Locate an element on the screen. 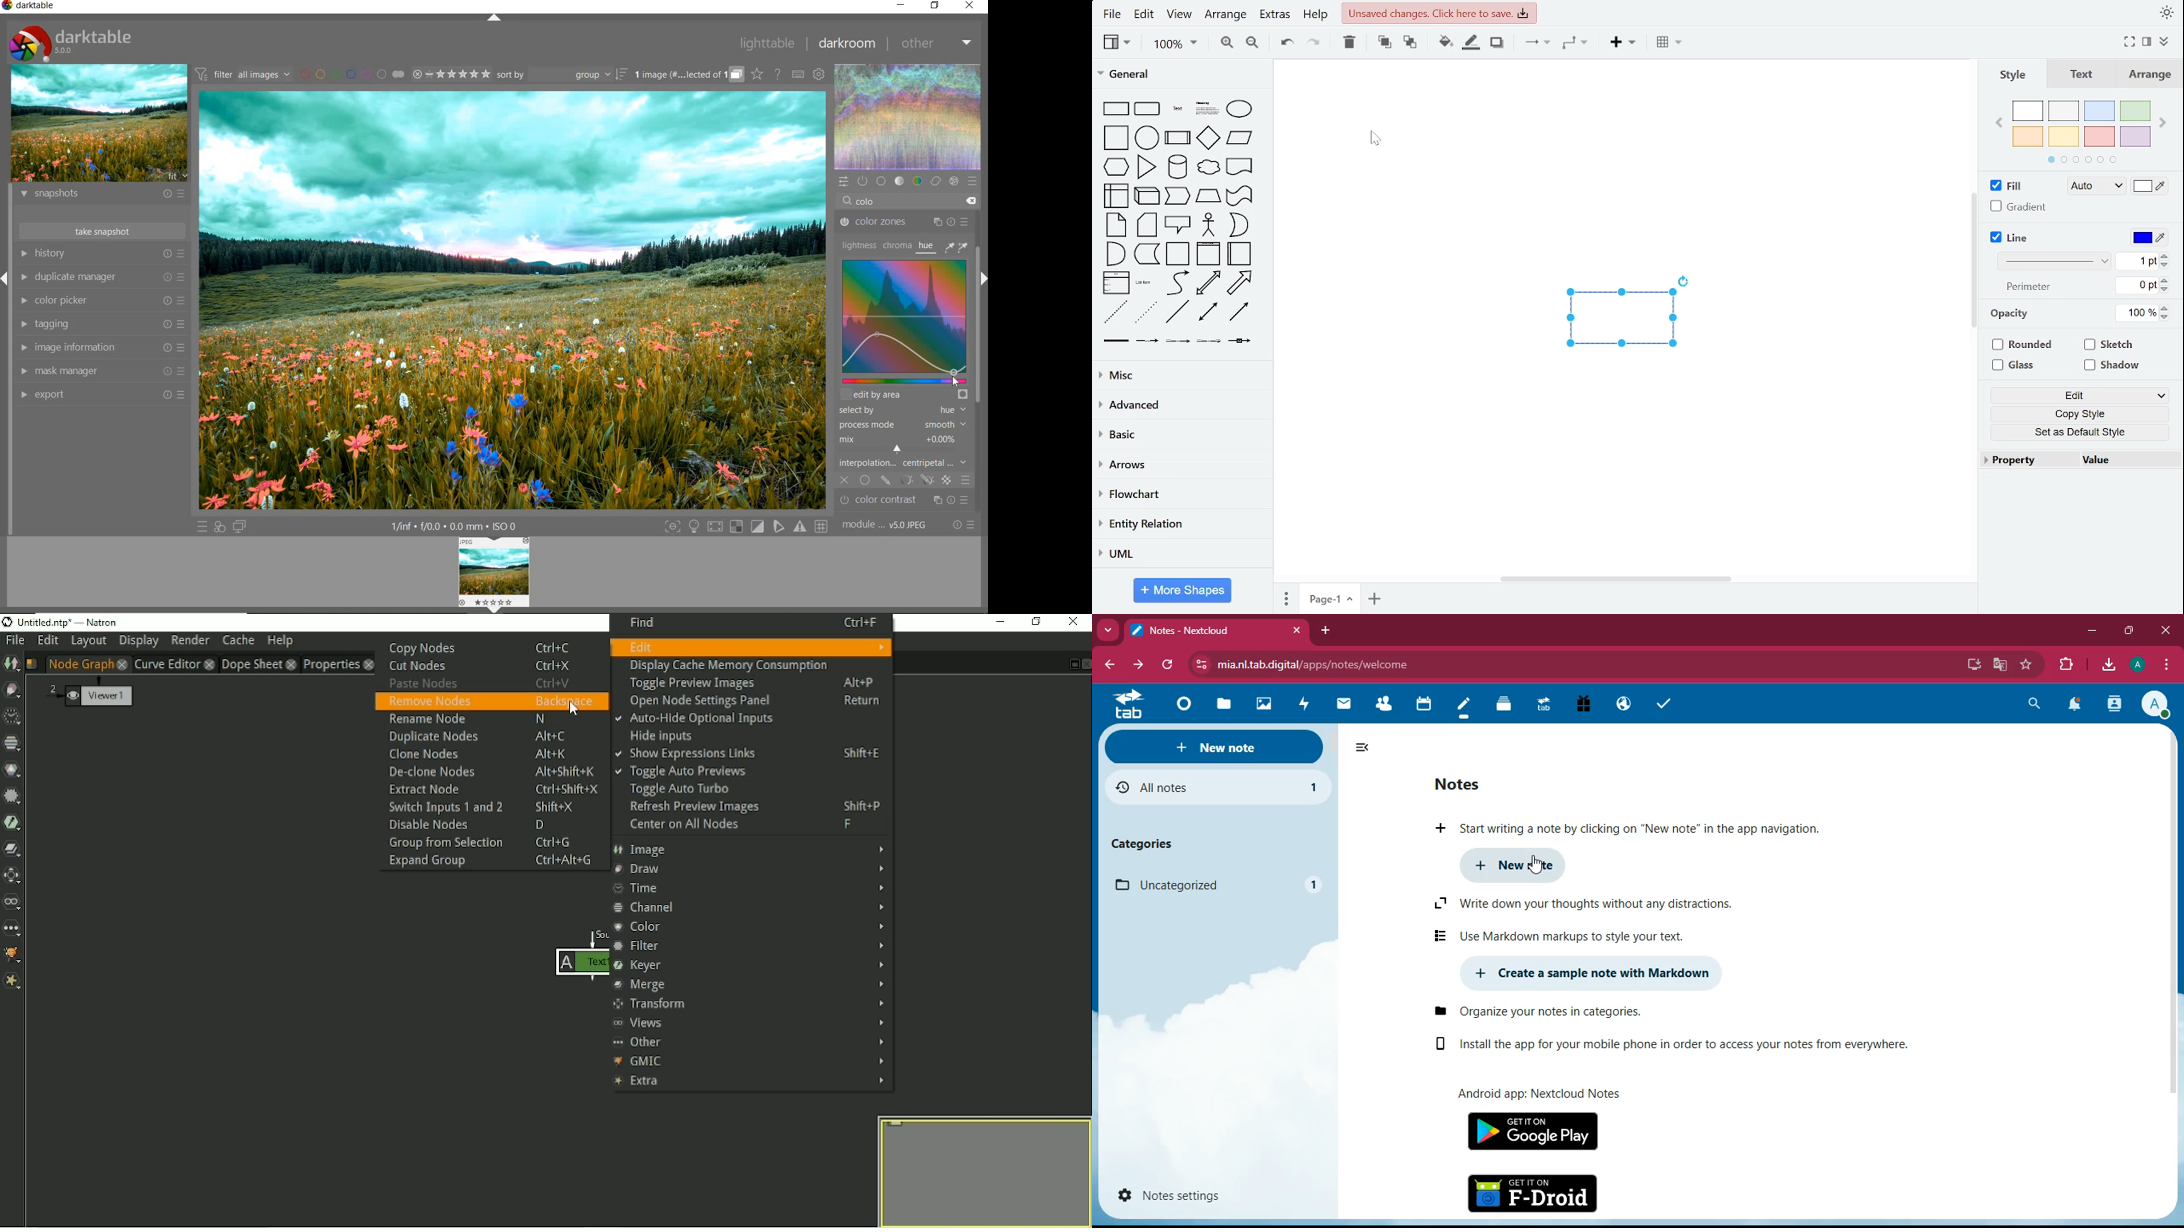 The width and height of the screenshot is (2184, 1232). edit by area is located at coordinates (904, 394).